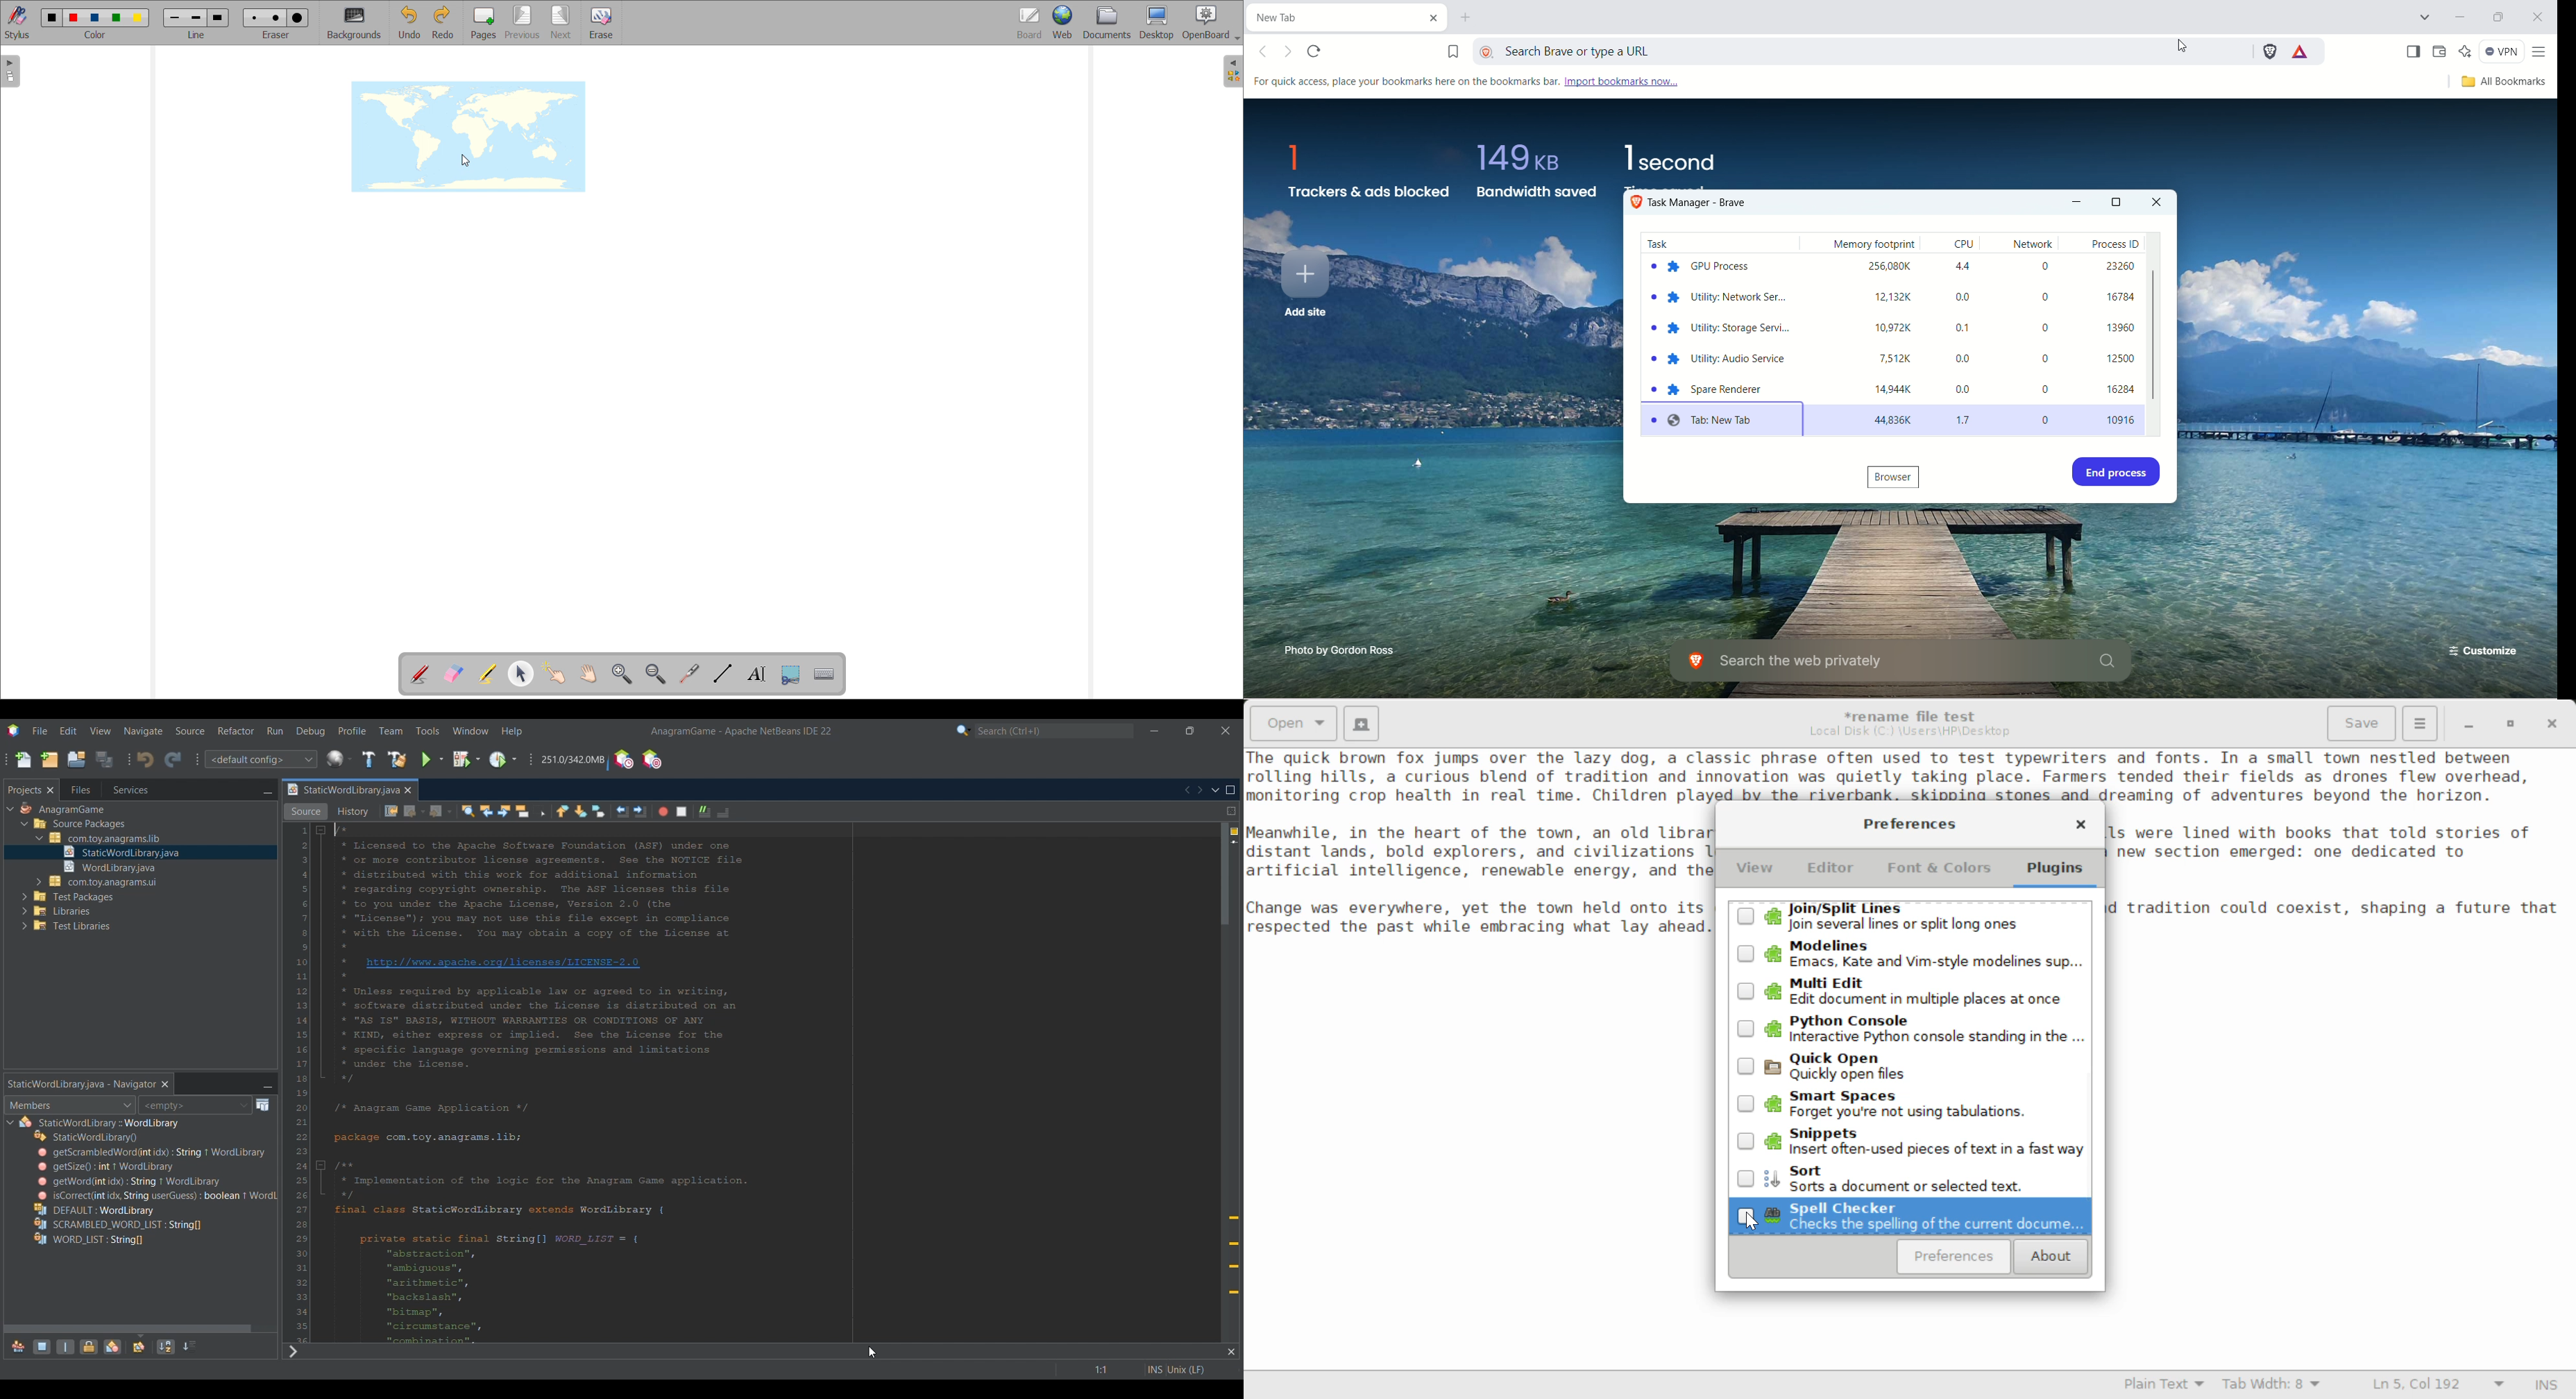 Image resolution: width=2576 pixels, height=1400 pixels. I want to click on close tab, so click(1430, 16).